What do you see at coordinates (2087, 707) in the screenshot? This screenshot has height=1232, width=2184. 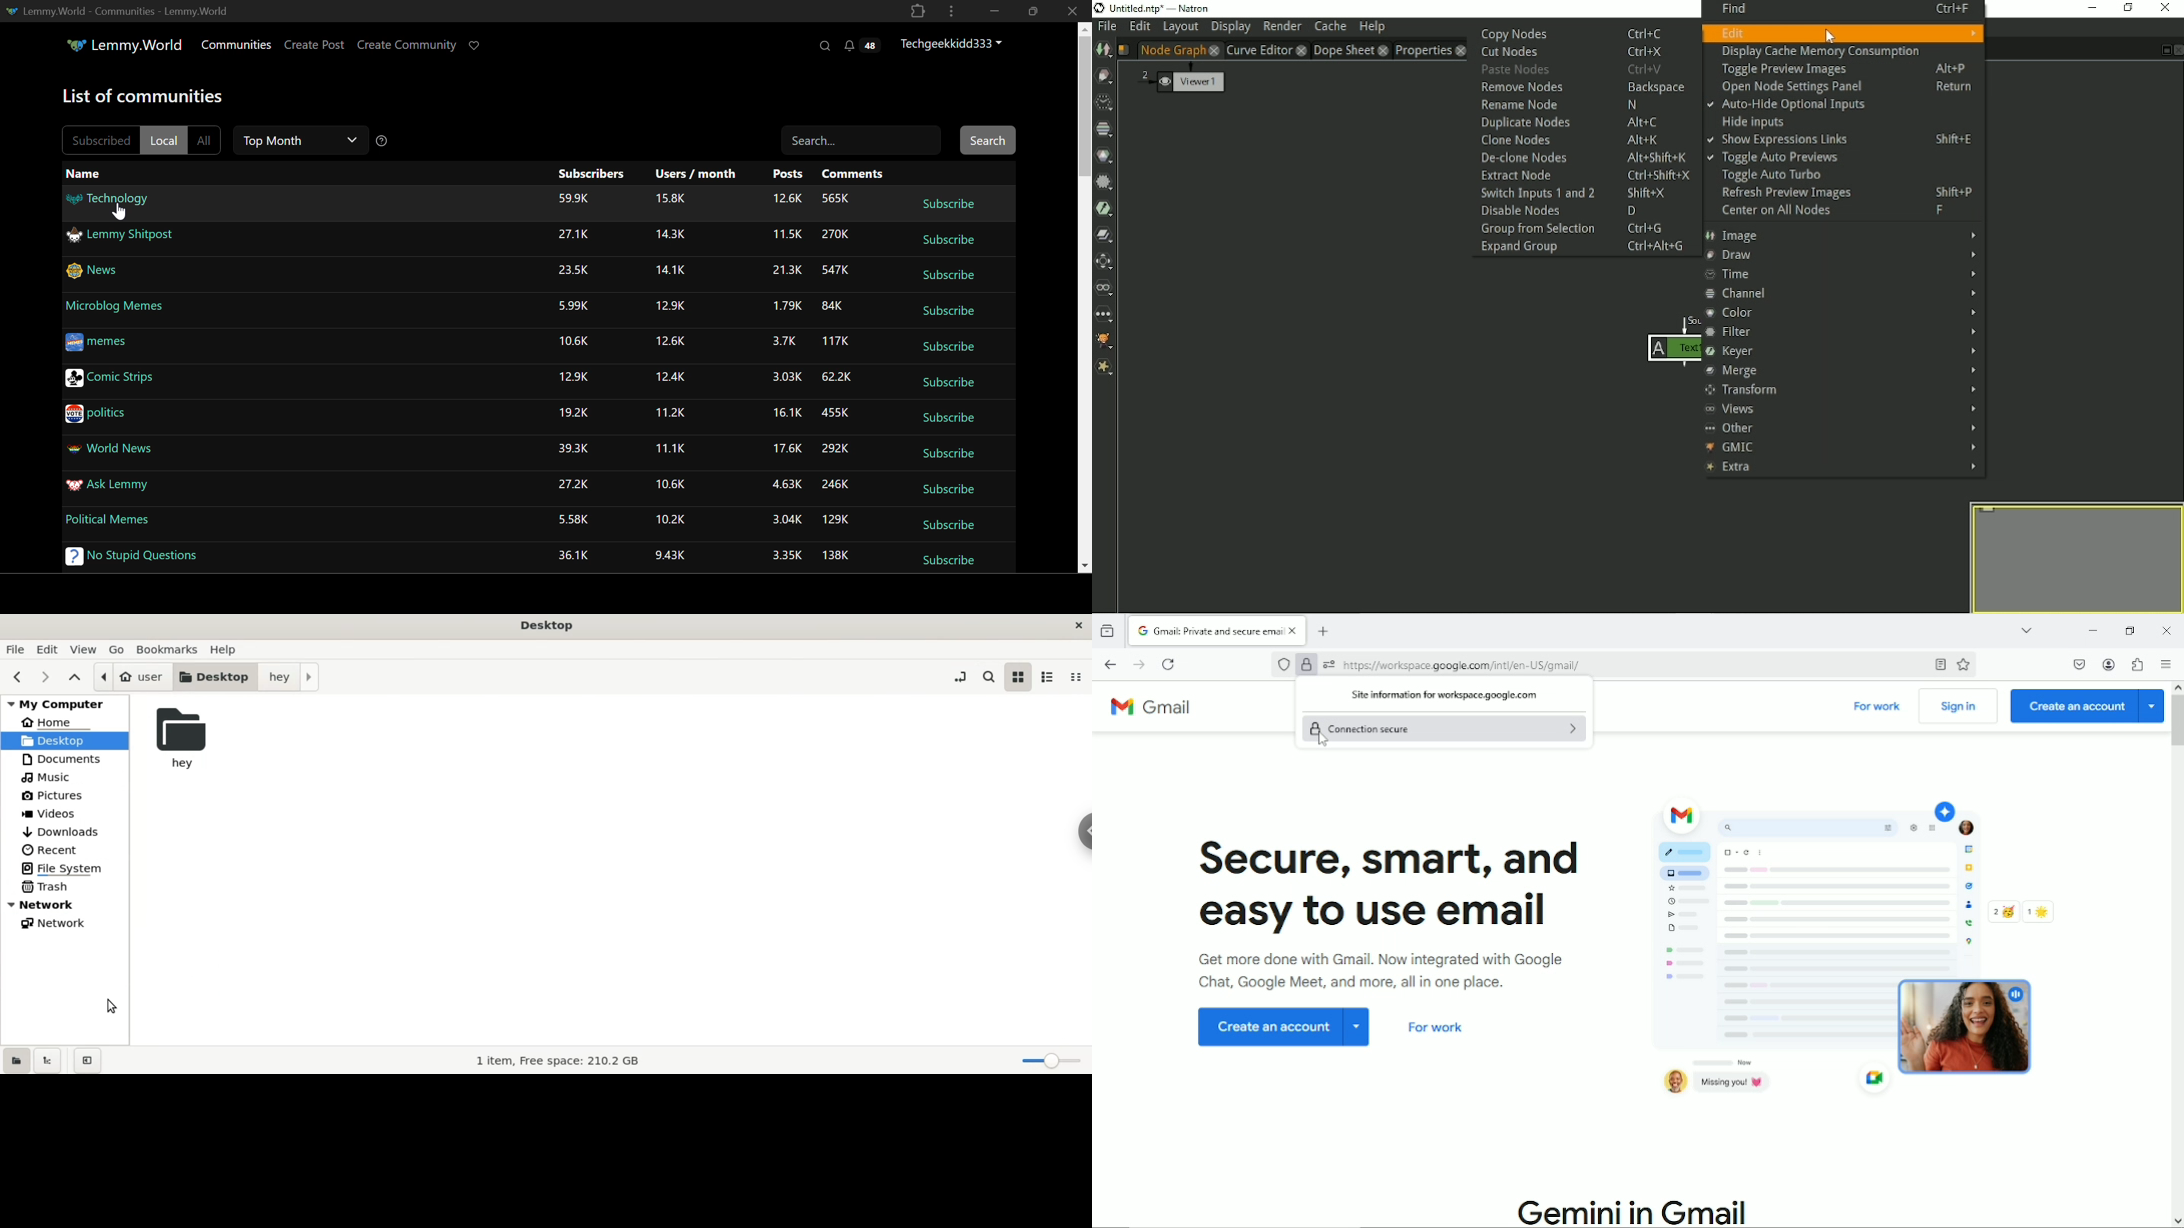 I see `Create an account` at bounding box center [2087, 707].